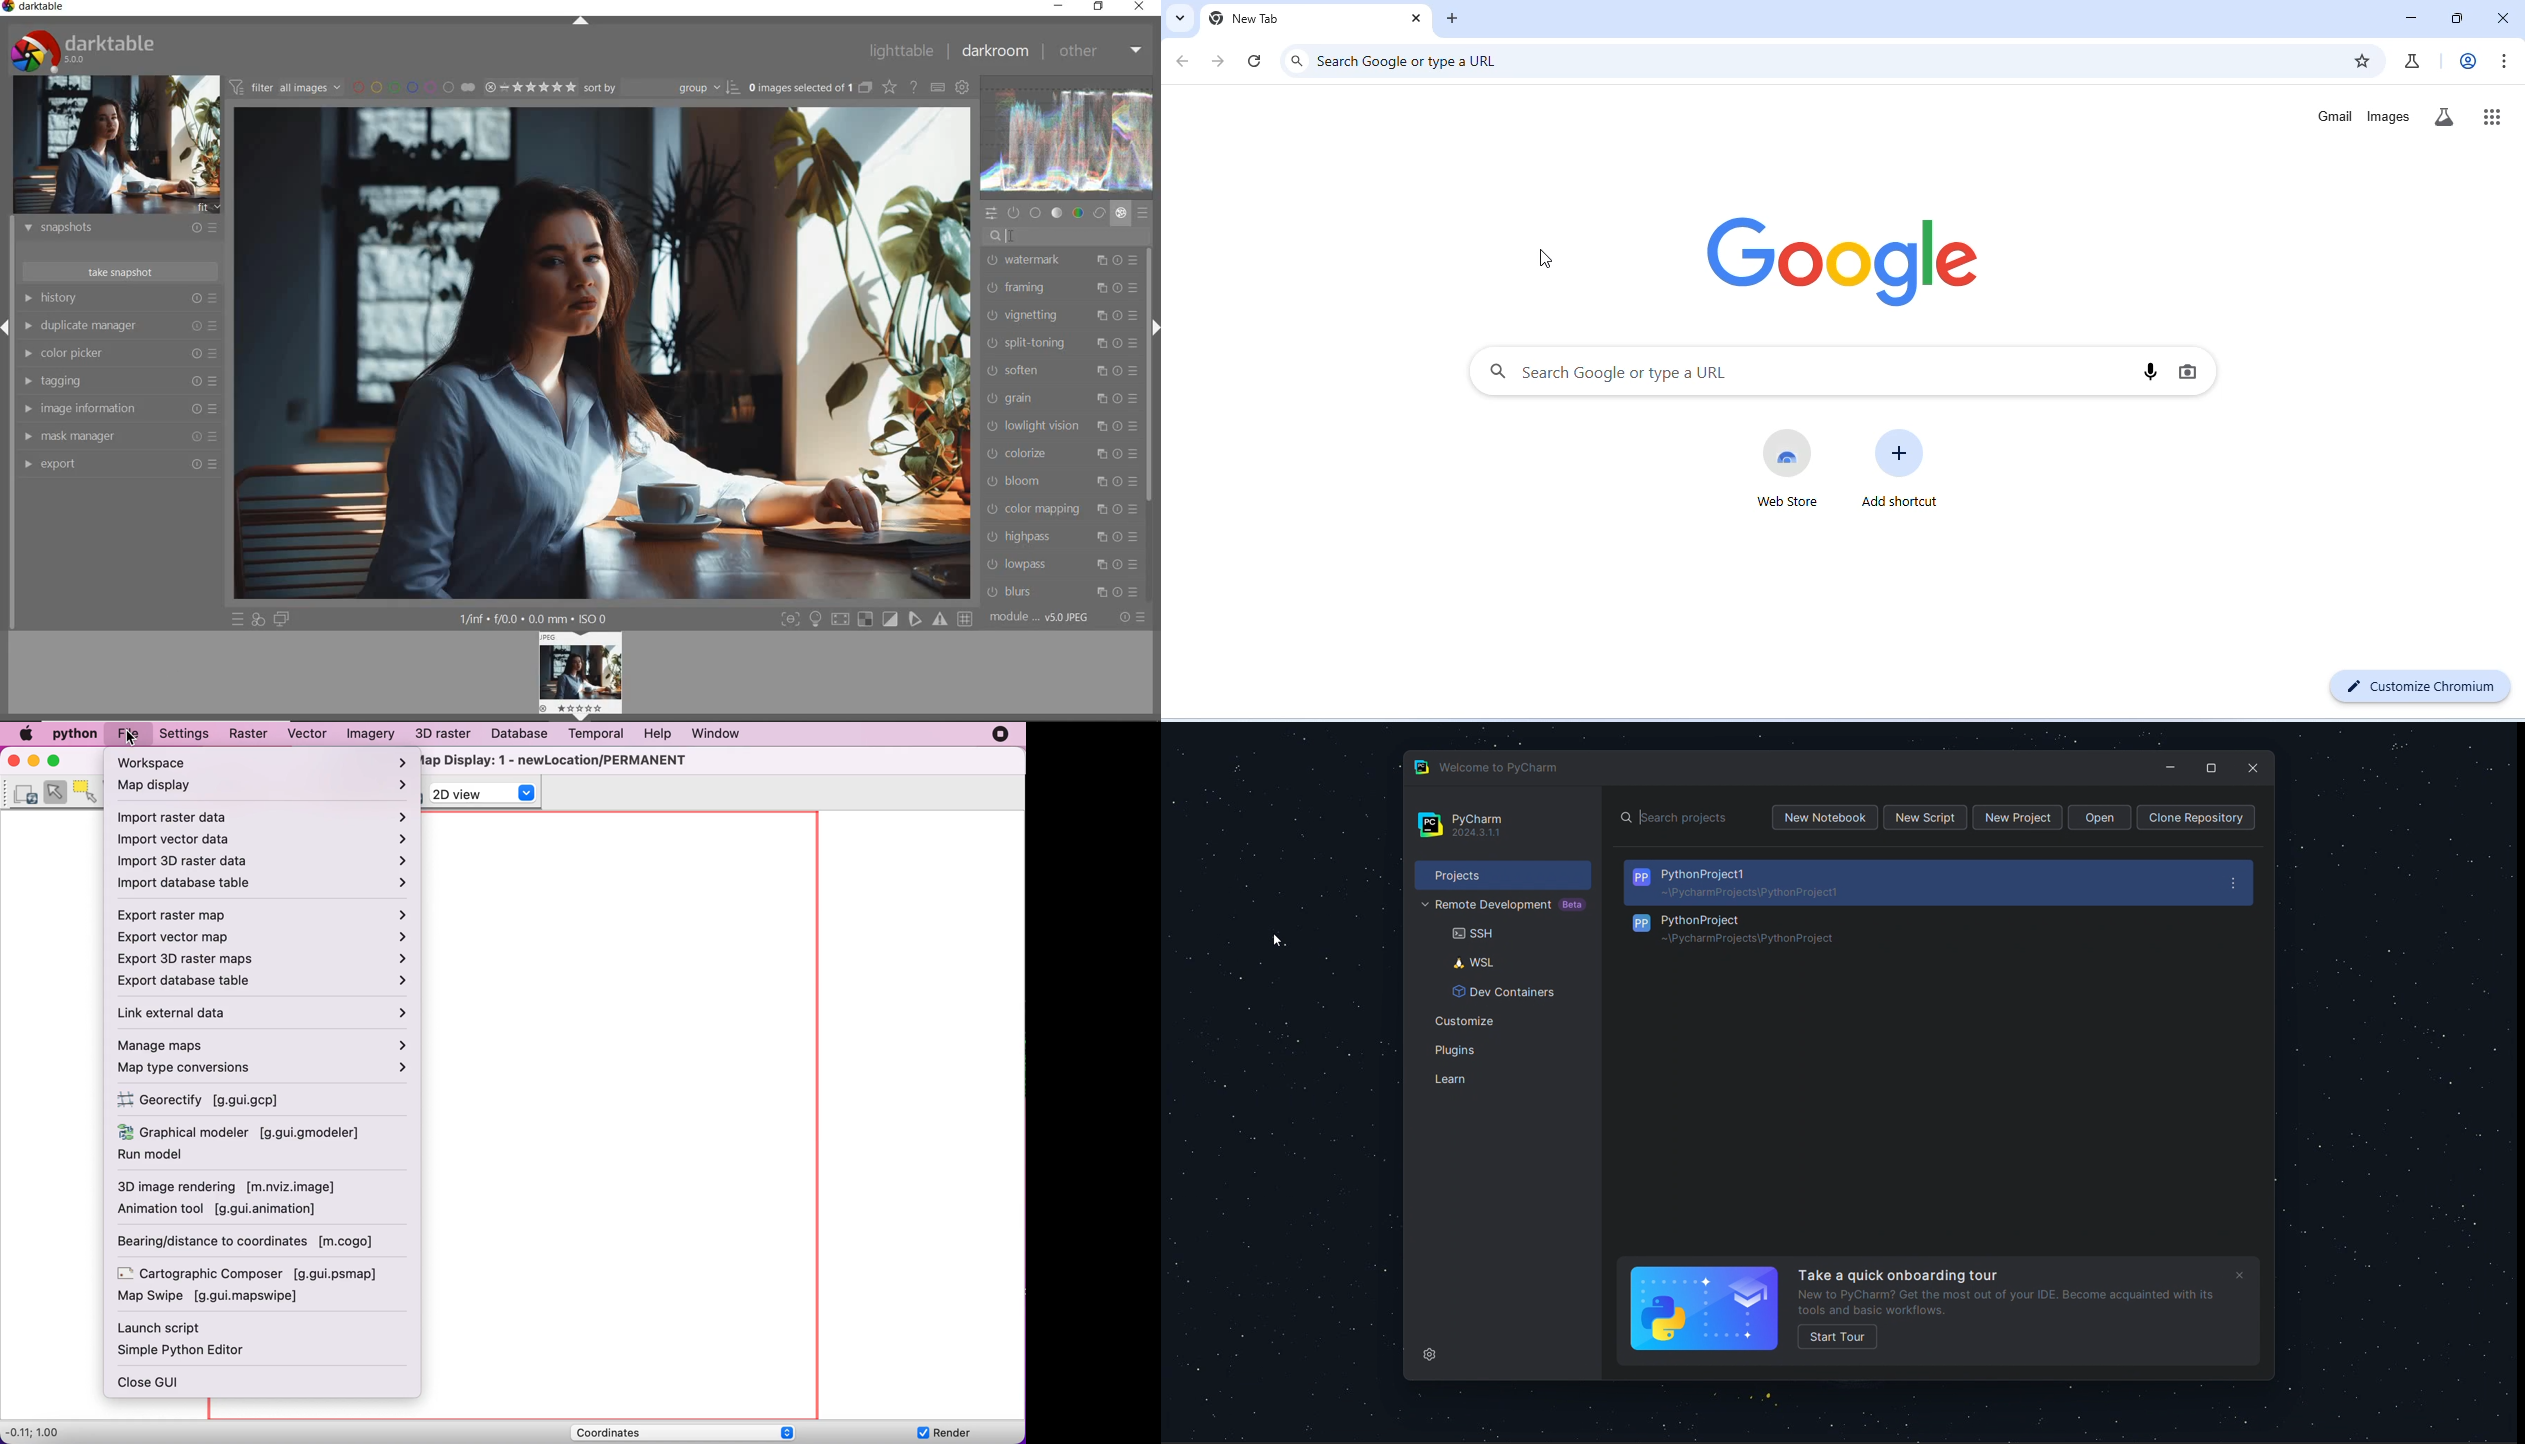  What do you see at coordinates (1062, 315) in the screenshot?
I see `vignetting` at bounding box center [1062, 315].